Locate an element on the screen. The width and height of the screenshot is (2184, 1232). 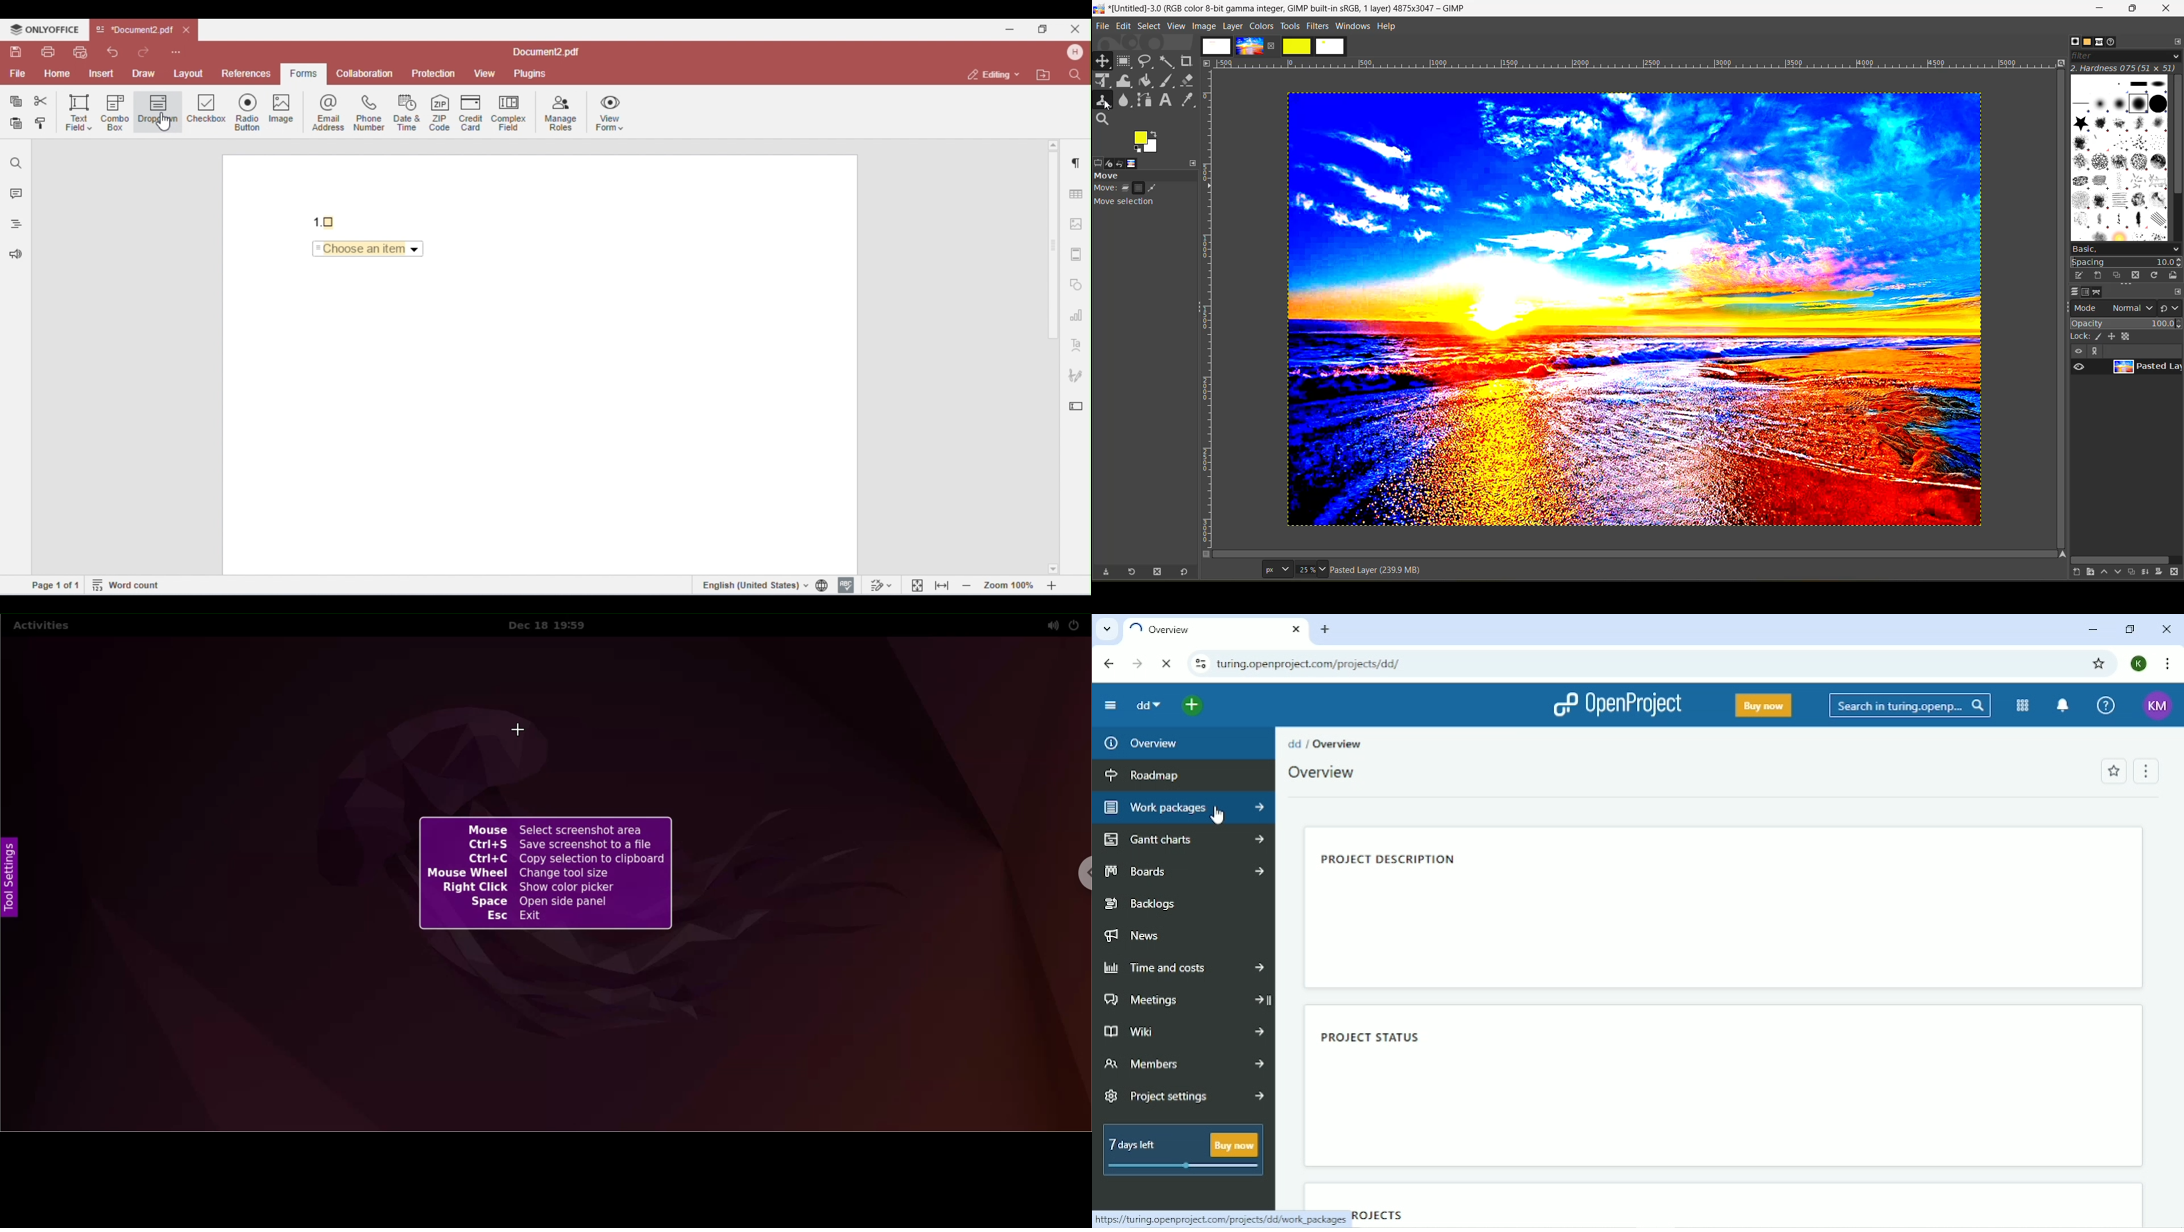
header and footer settings is located at coordinates (1076, 254).